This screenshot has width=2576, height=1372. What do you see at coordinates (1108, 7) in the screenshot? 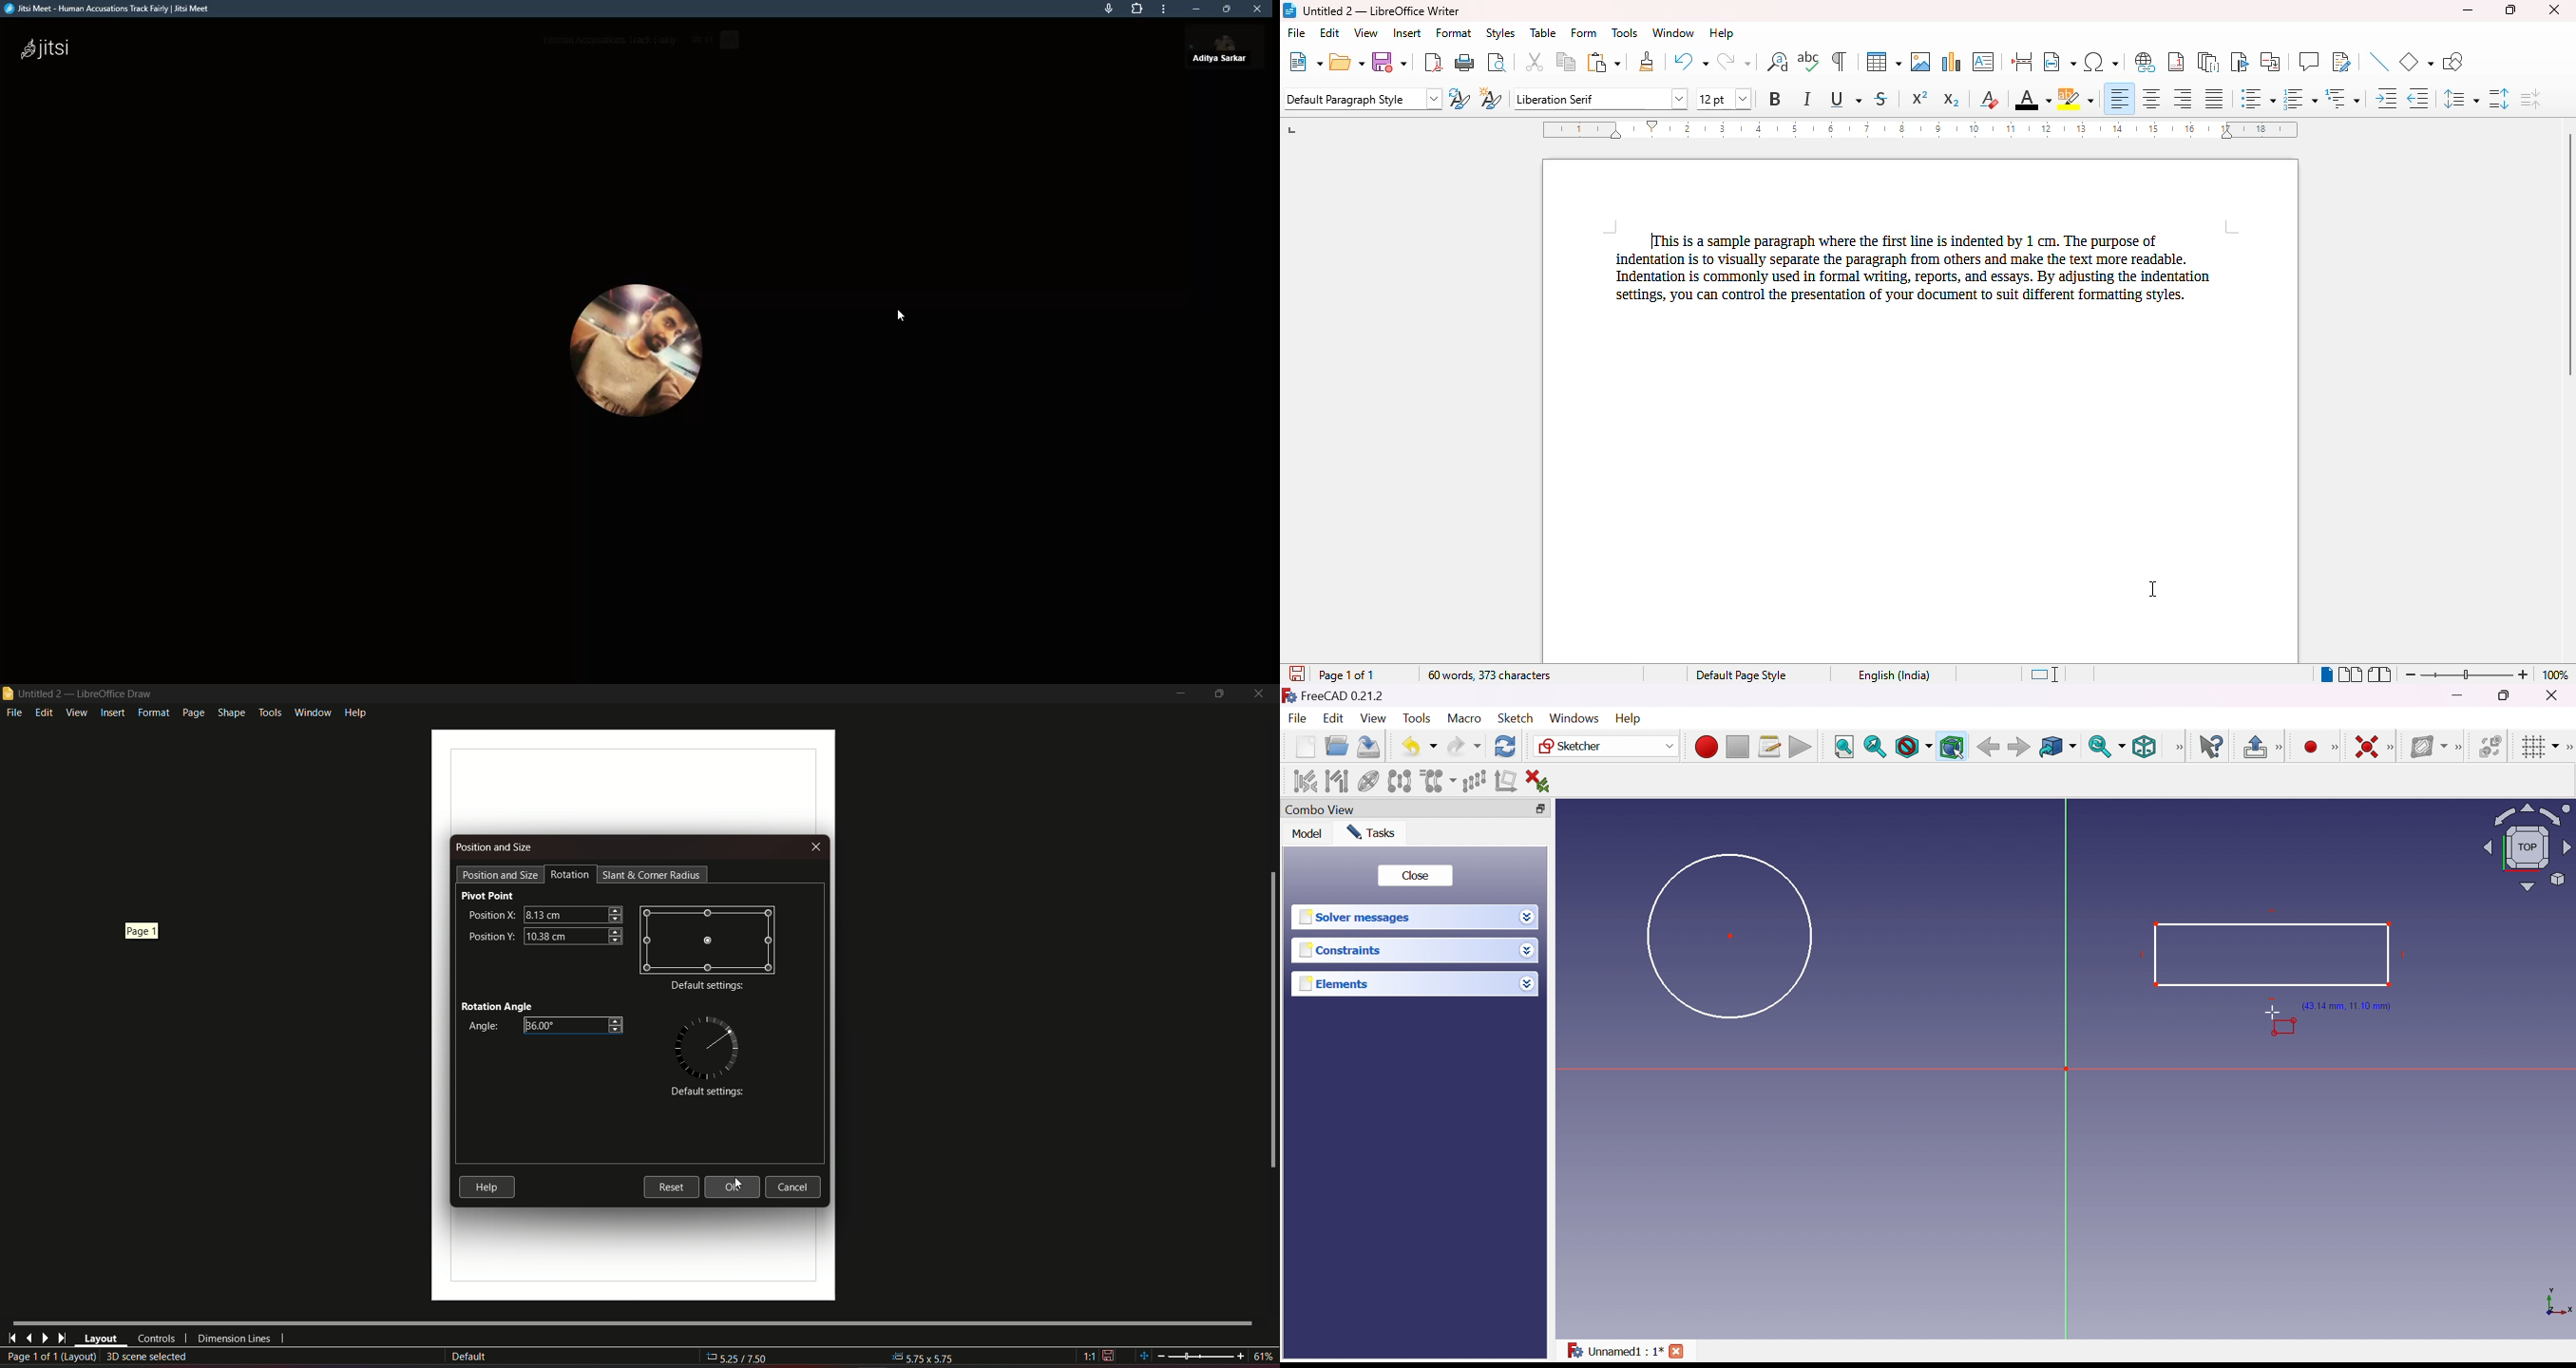
I see `mic` at bounding box center [1108, 7].